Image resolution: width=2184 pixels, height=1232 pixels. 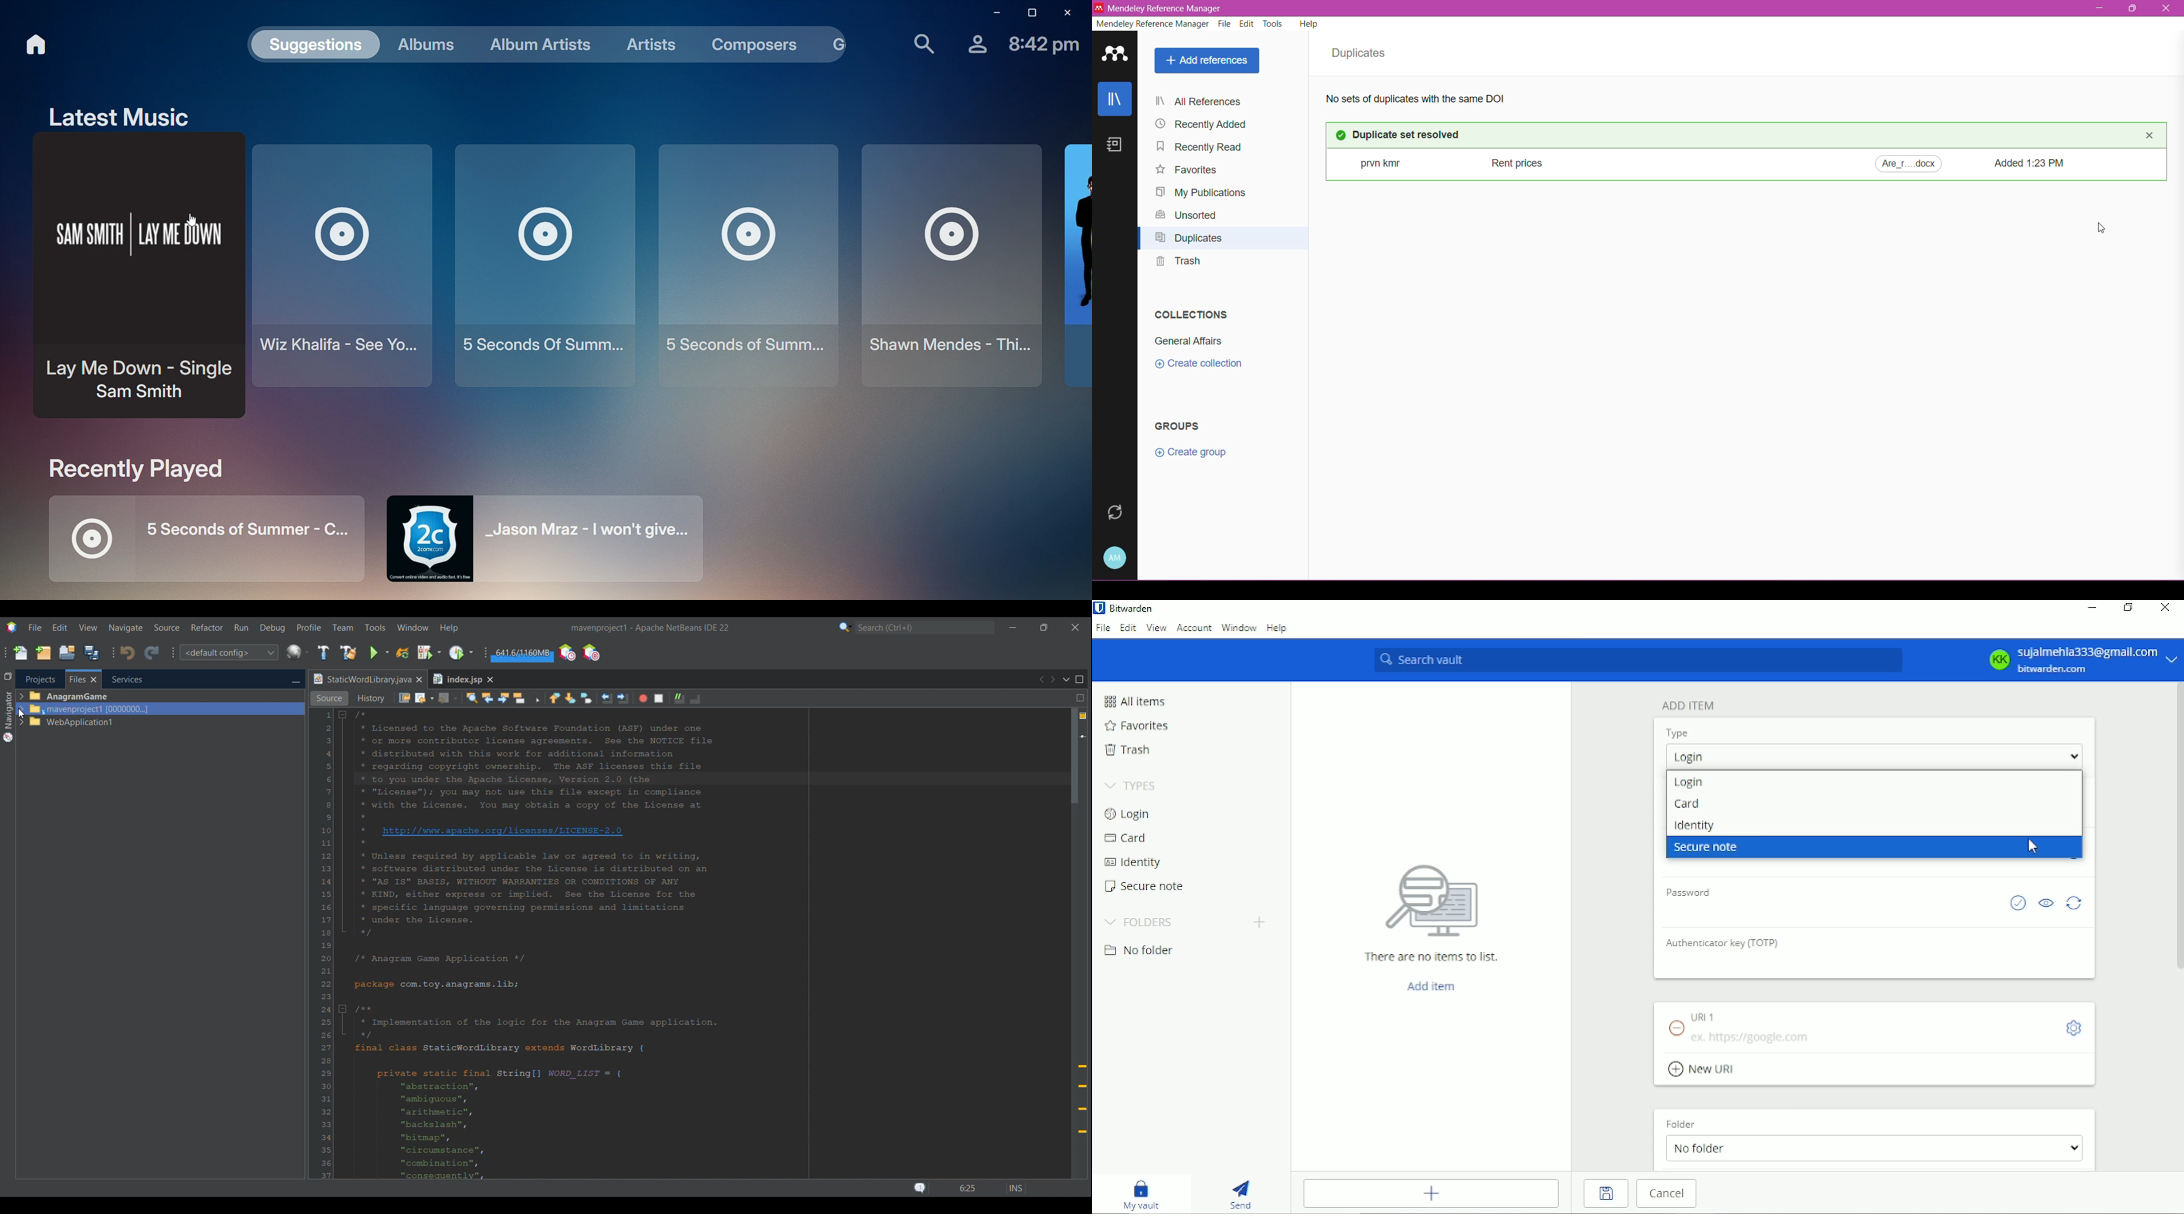 What do you see at coordinates (1127, 608) in the screenshot?
I see `Bitwarden` at bounding box center [1127, 608].